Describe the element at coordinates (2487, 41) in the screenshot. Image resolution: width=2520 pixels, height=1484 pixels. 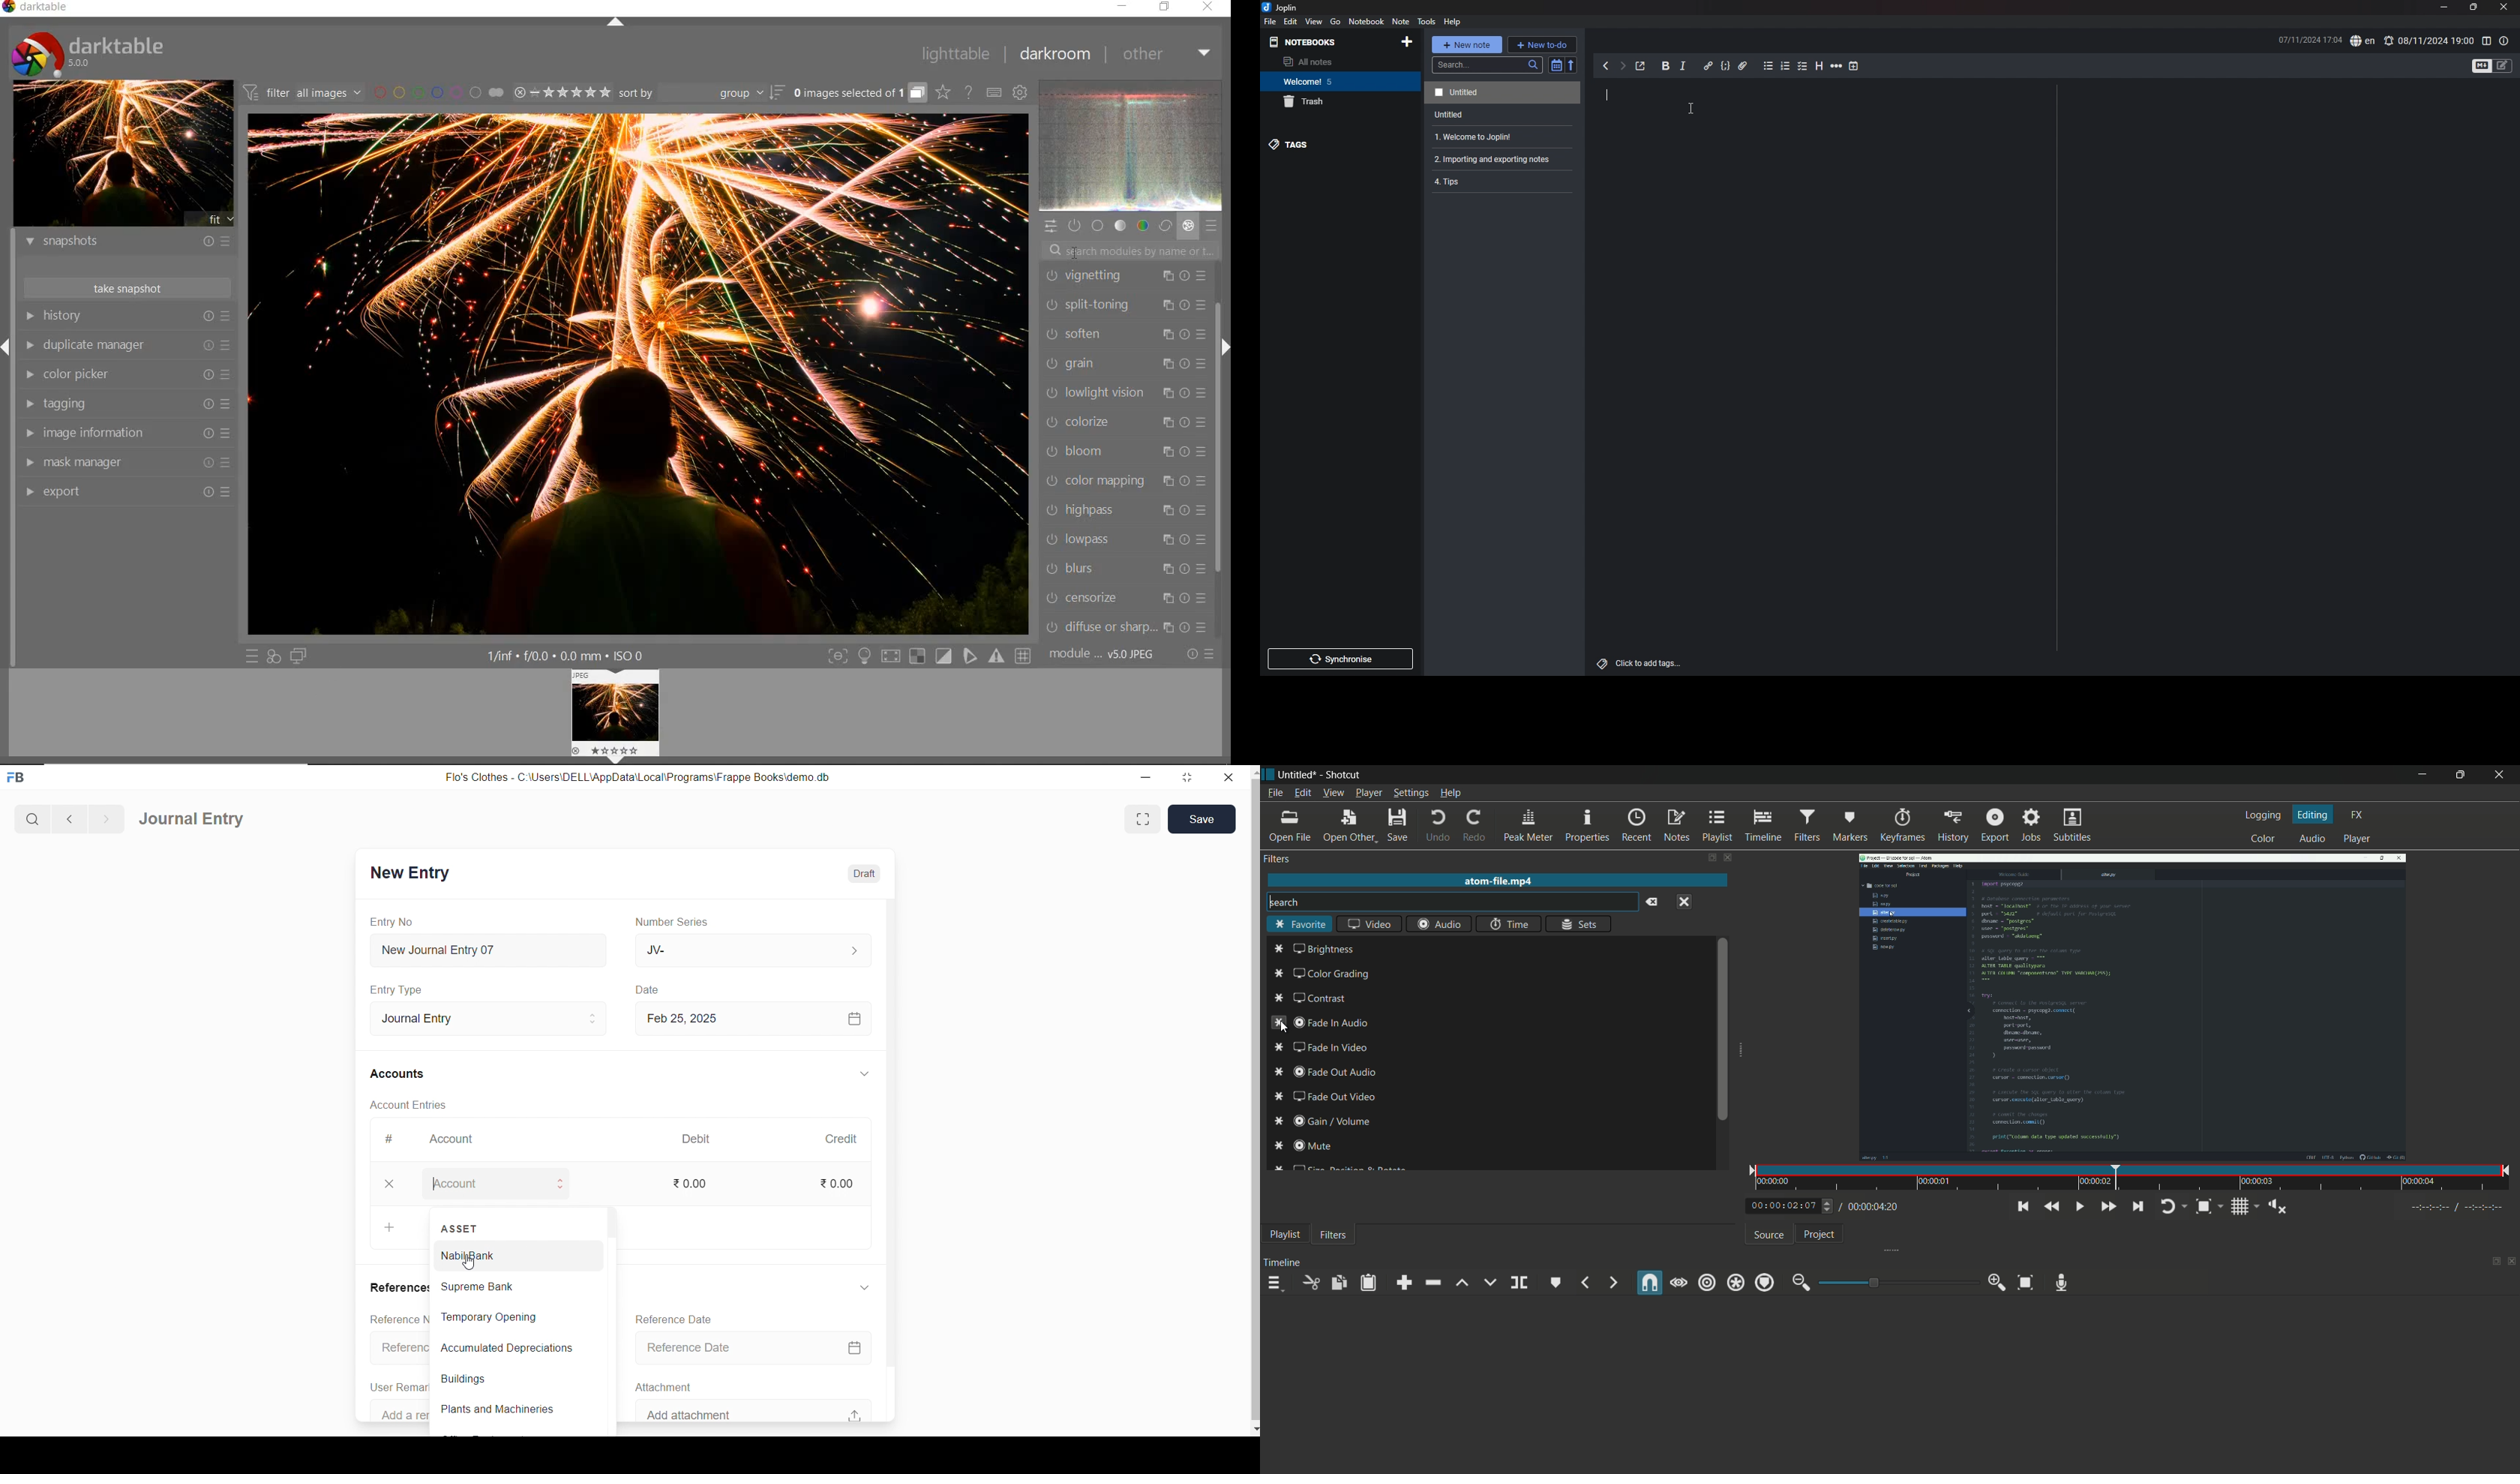
I see `toggle editor layout` at that location.